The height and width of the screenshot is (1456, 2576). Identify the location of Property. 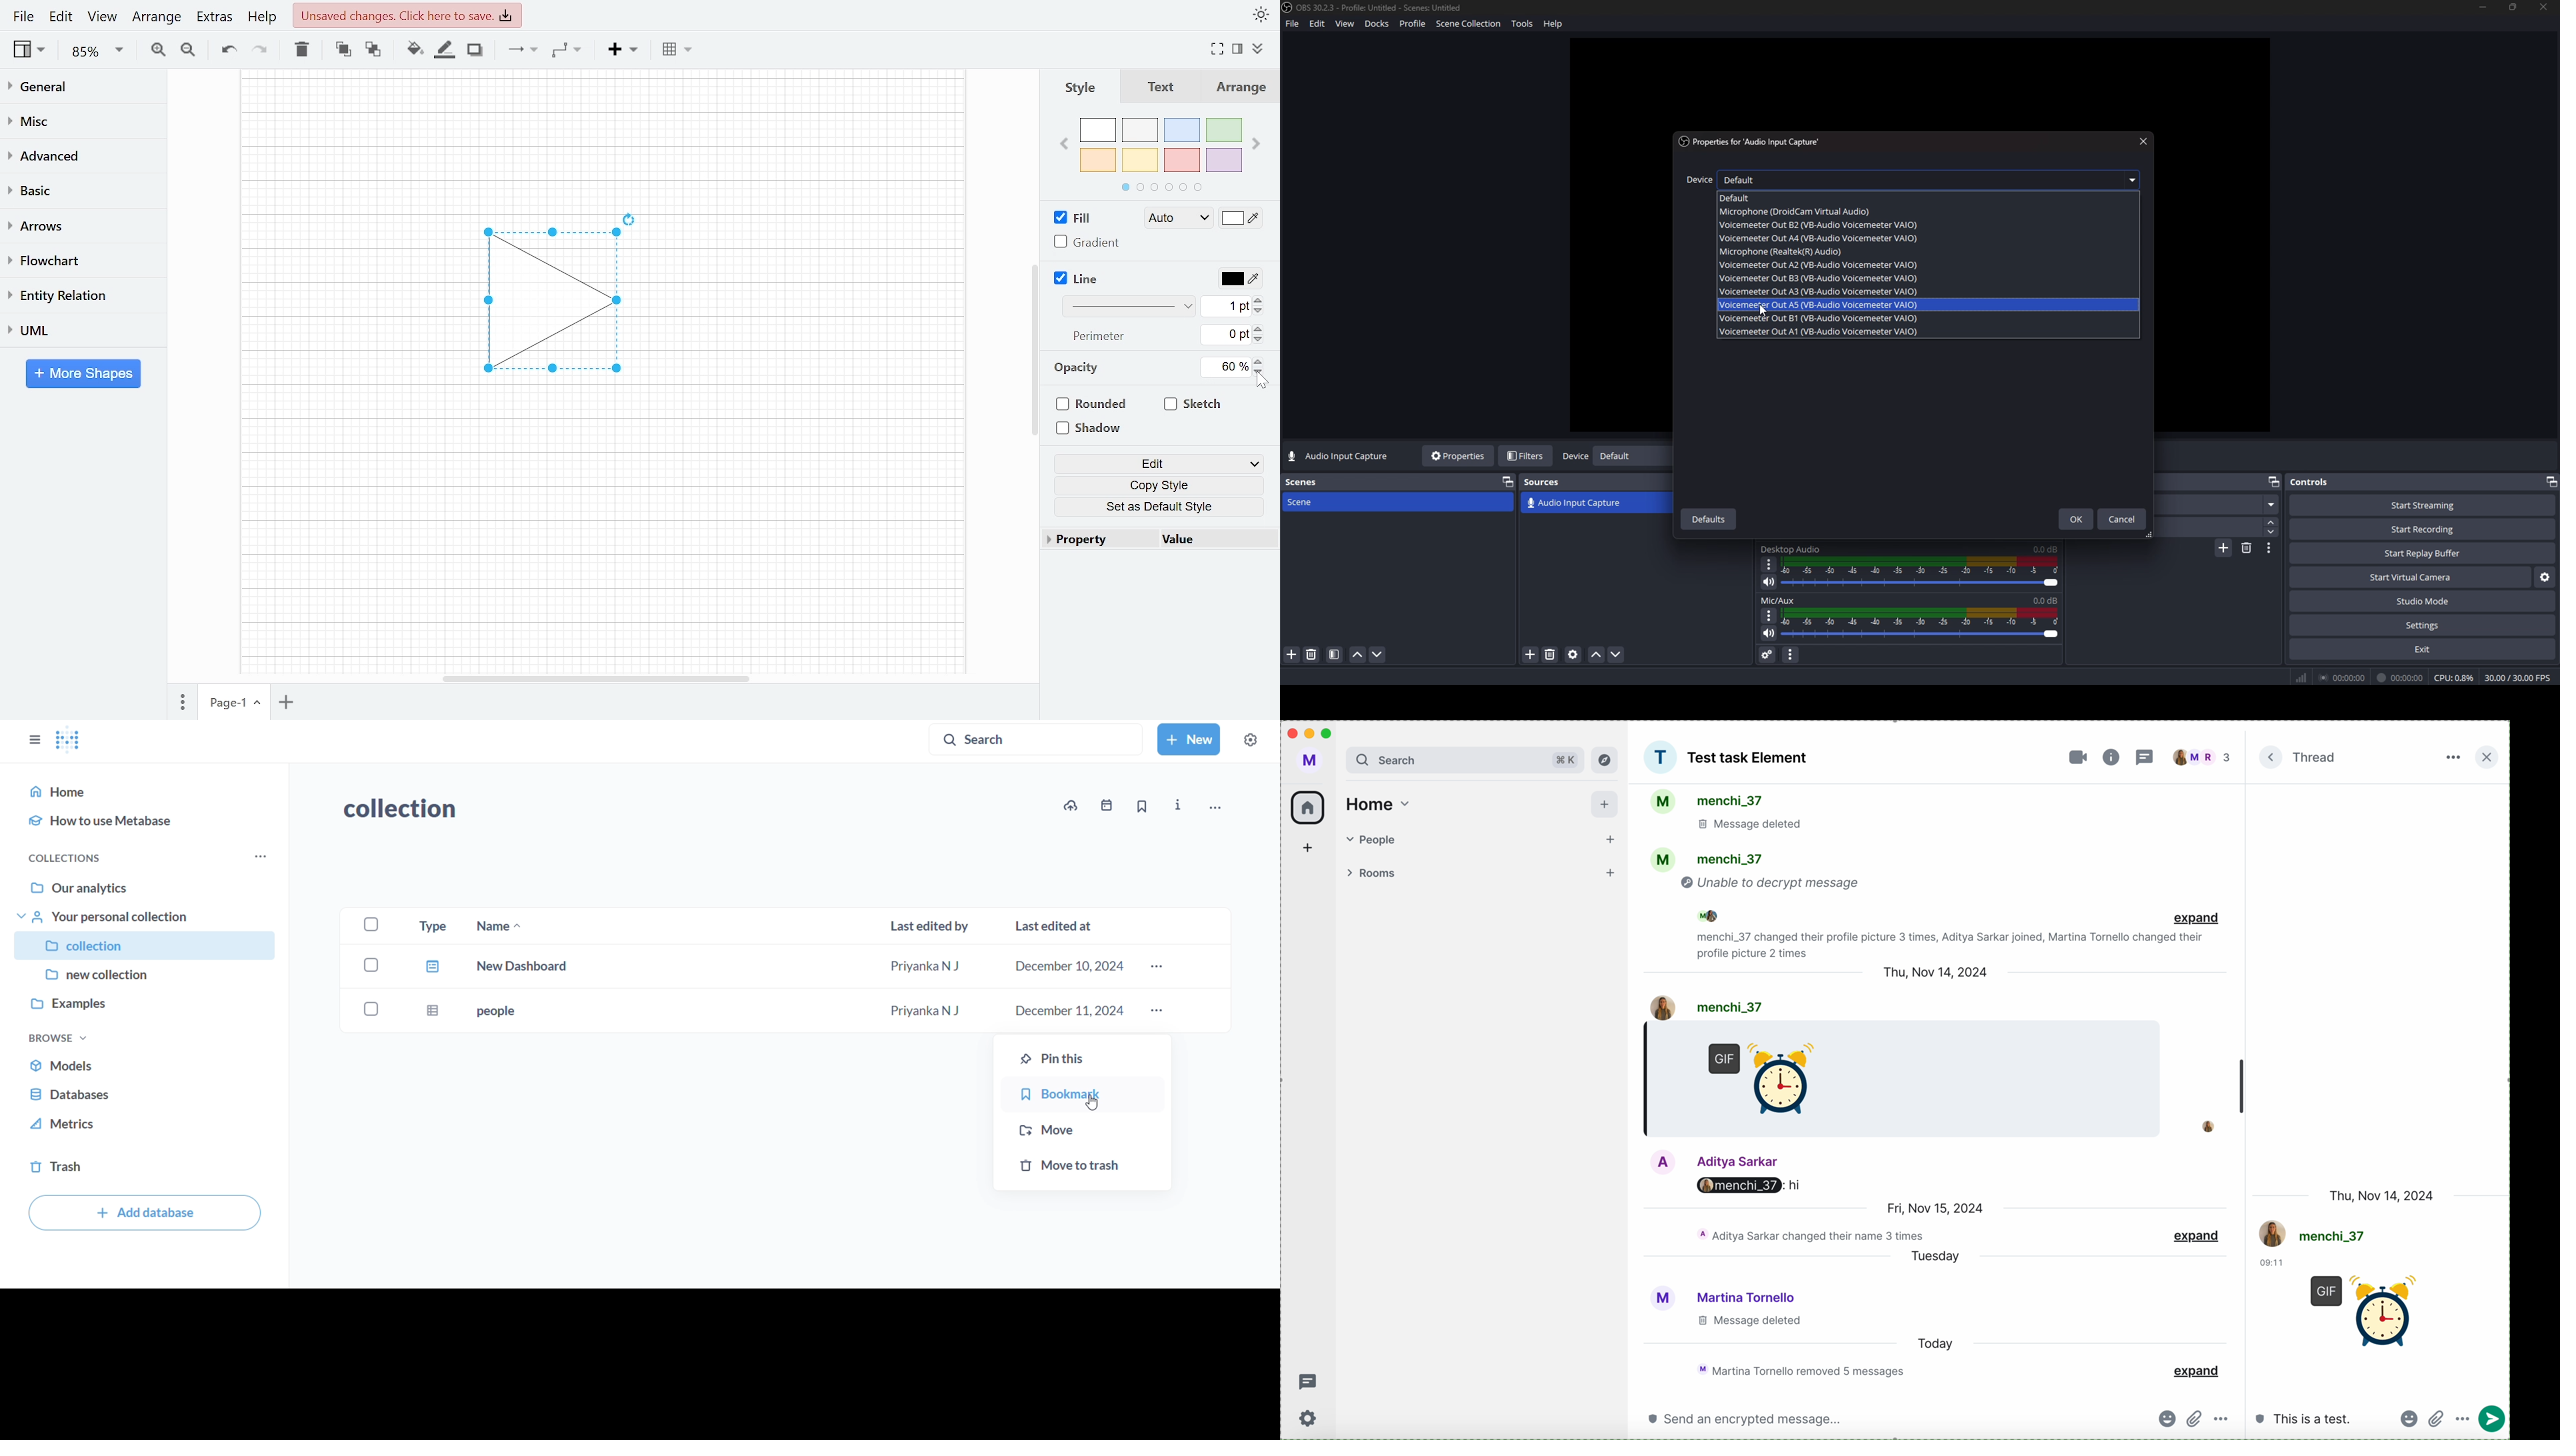
(1098, 540).